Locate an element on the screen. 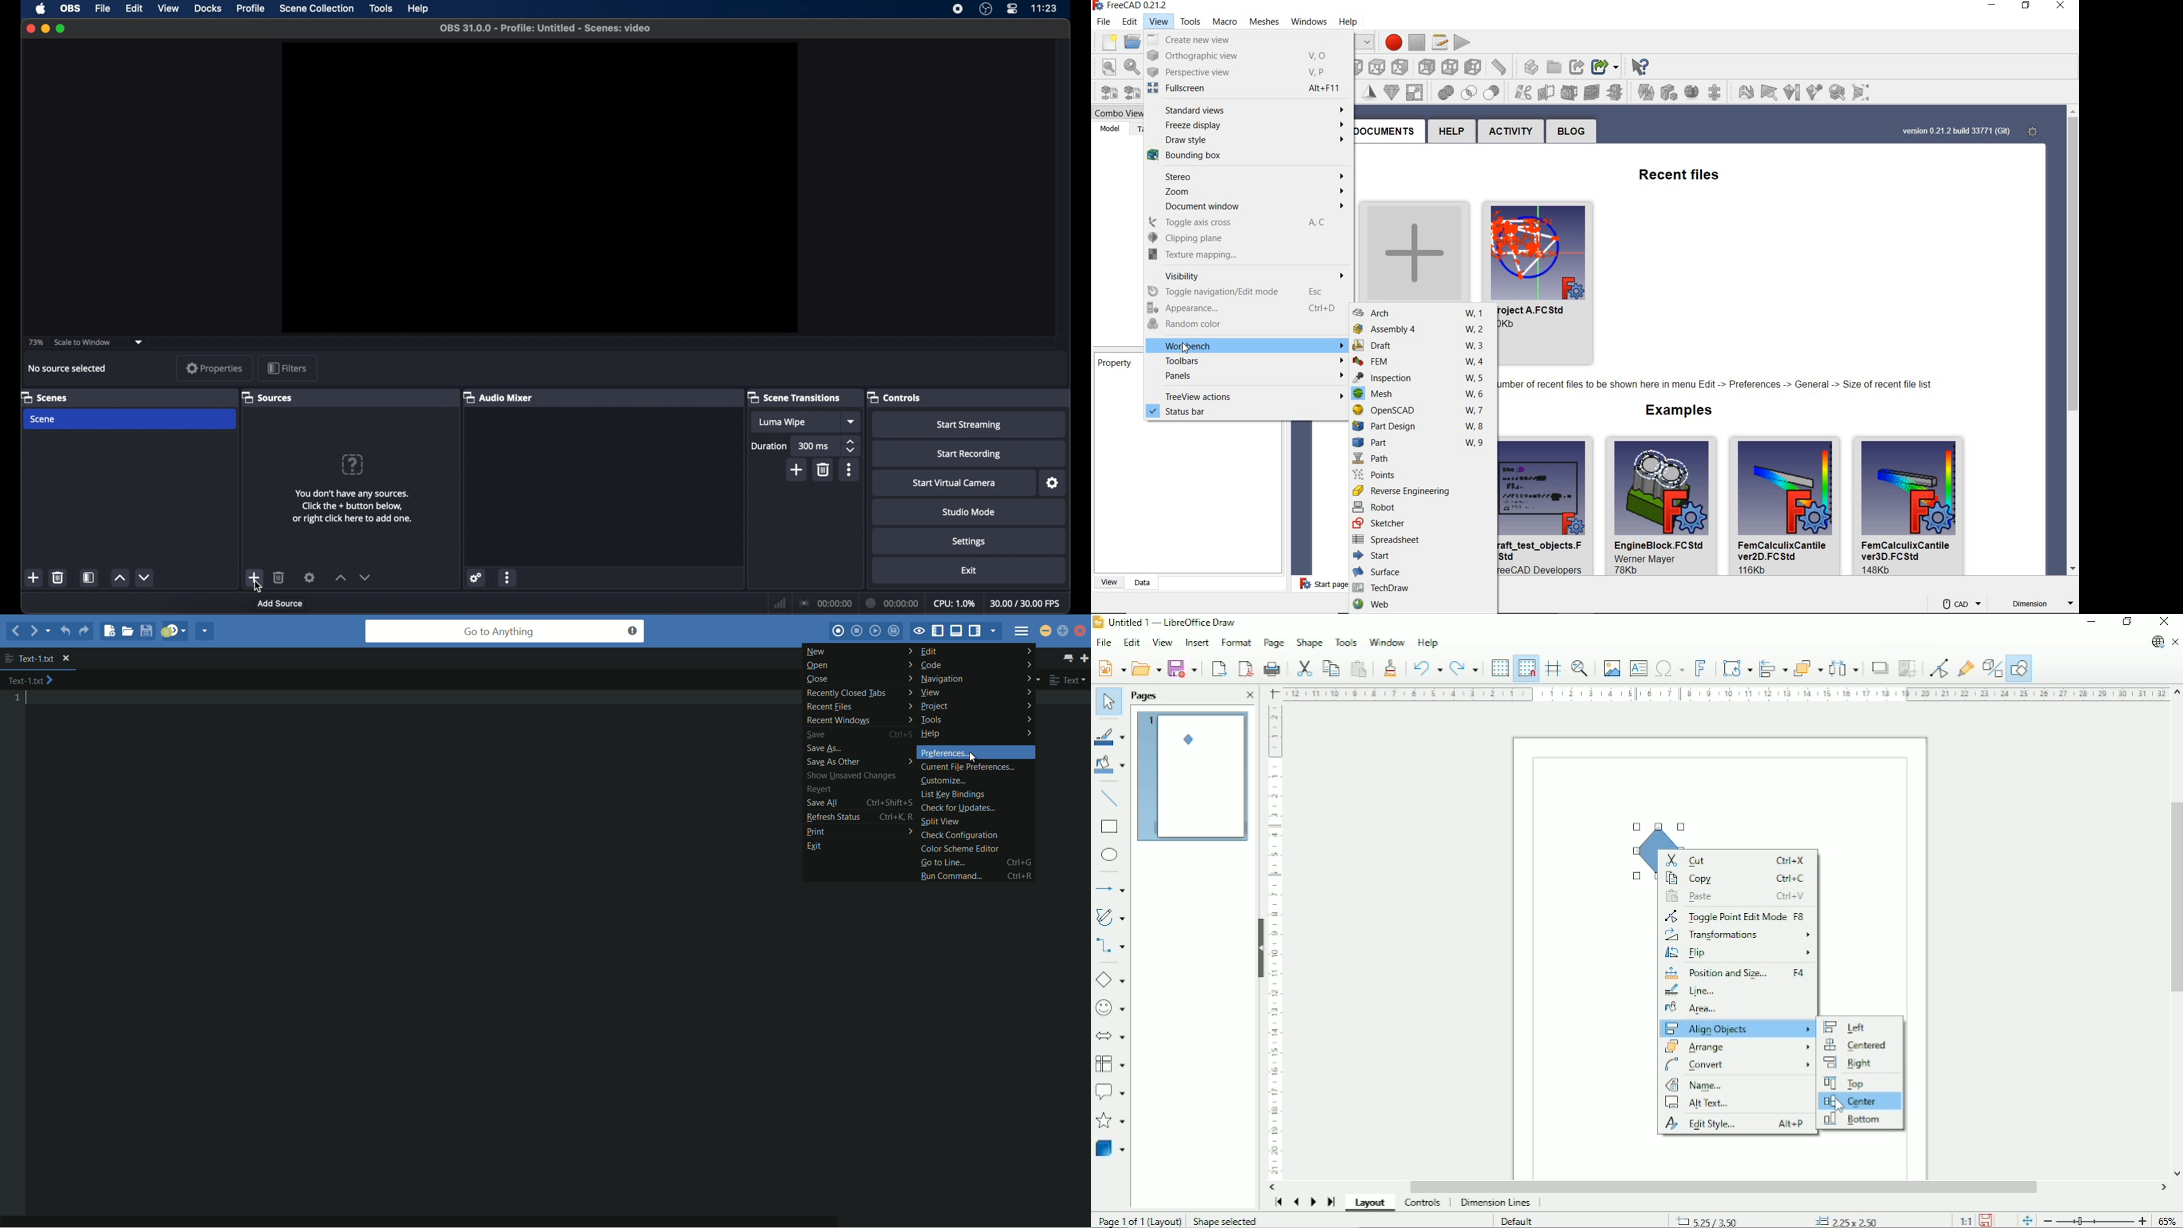 Image resolution: width=2184 pixels, height=1232 pixels. screen recorder icon is located at coordinates (958, 9).